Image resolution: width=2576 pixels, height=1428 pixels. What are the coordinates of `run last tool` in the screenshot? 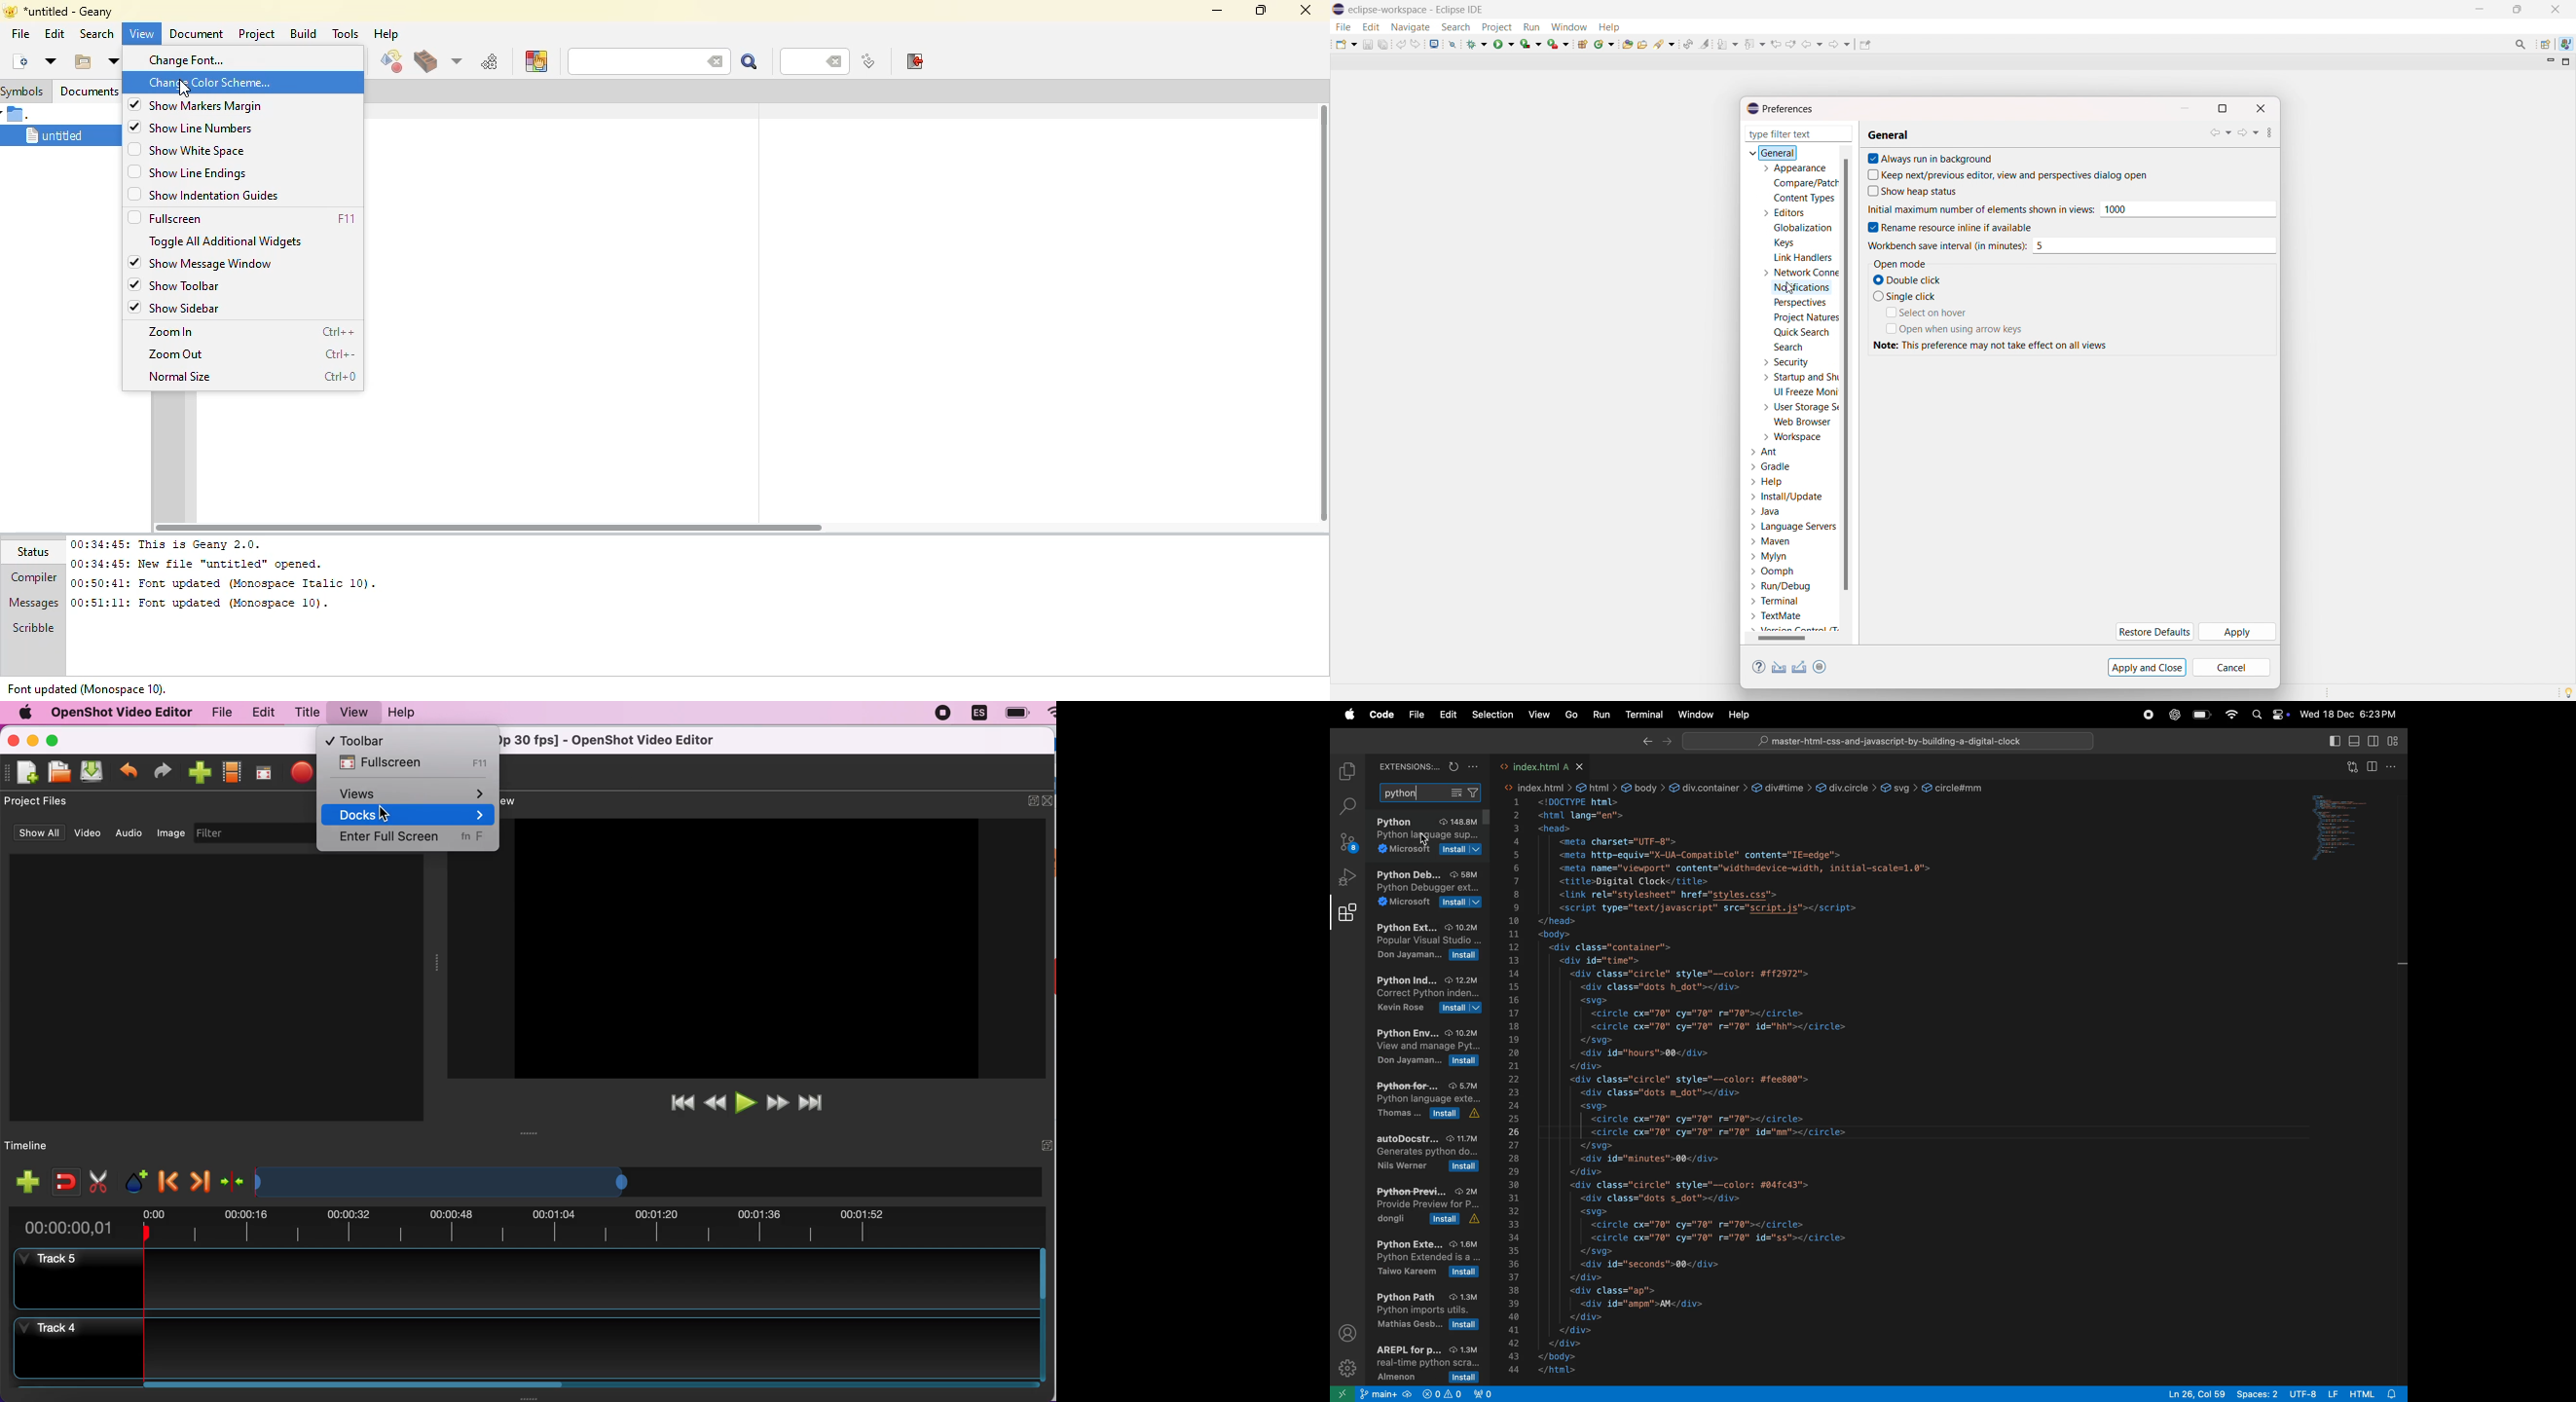 It's located at (1559, 43).